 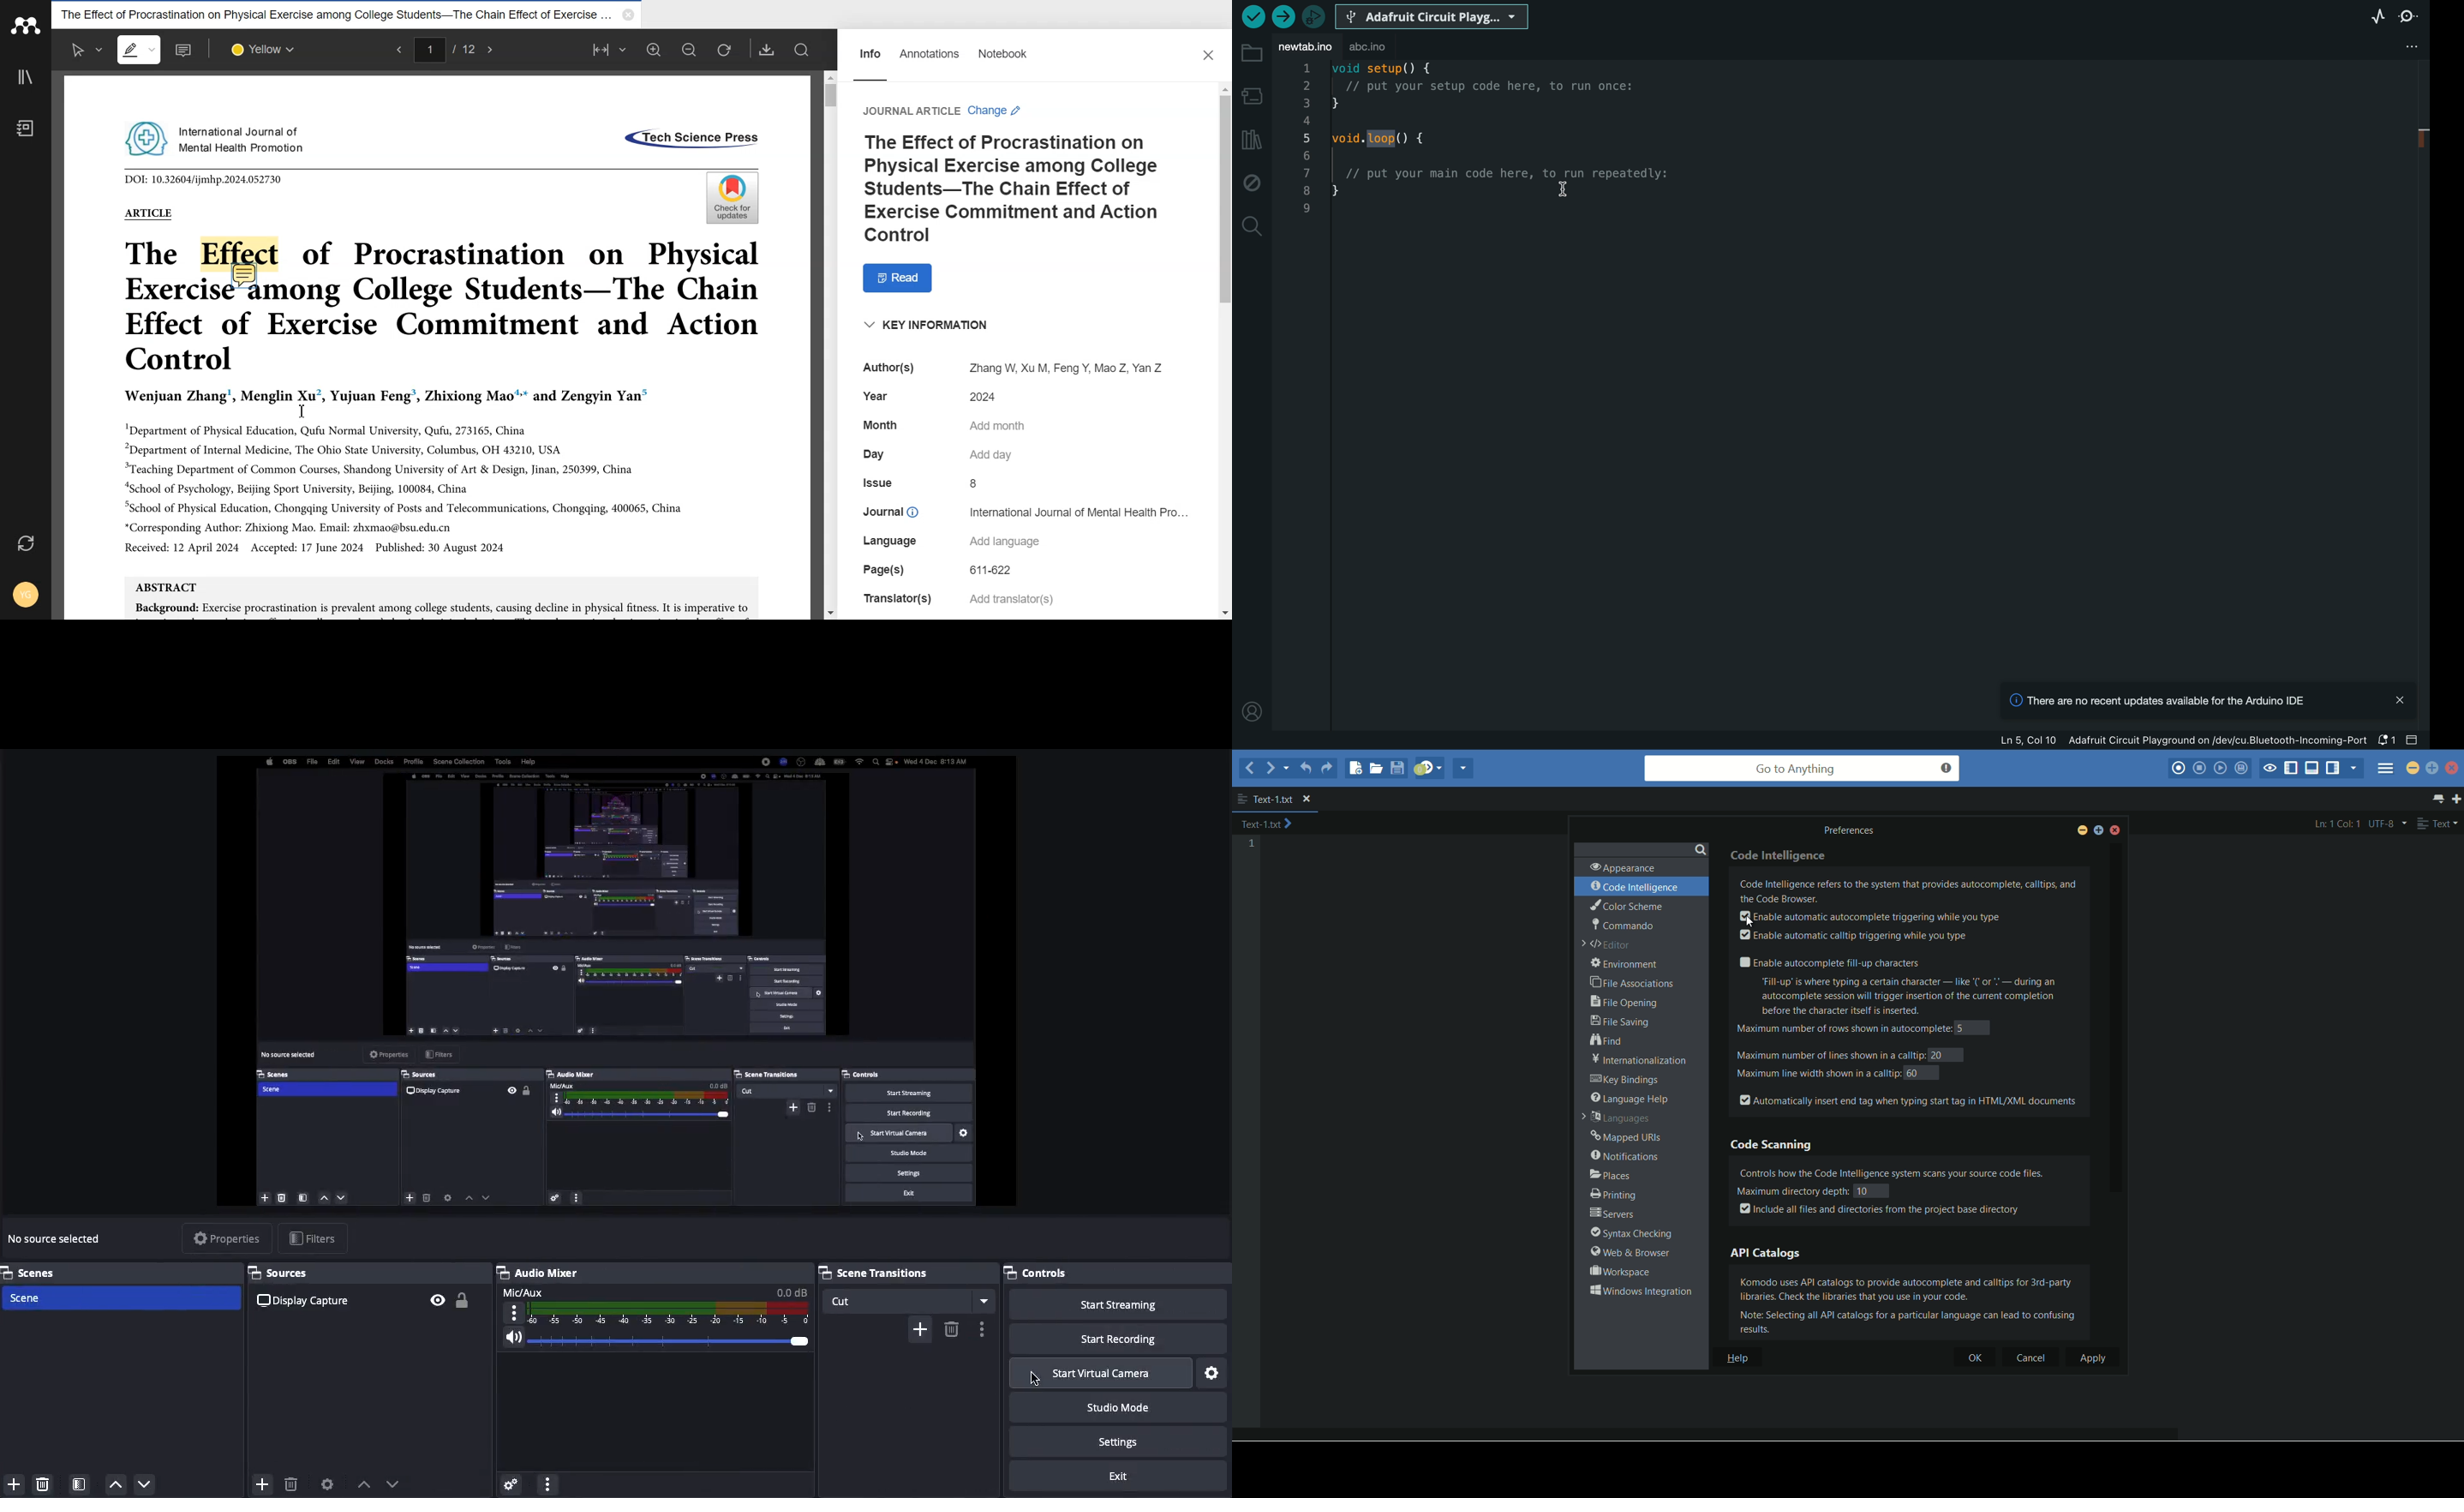 I want to click on Fit to width, so click(x=611, y=49).